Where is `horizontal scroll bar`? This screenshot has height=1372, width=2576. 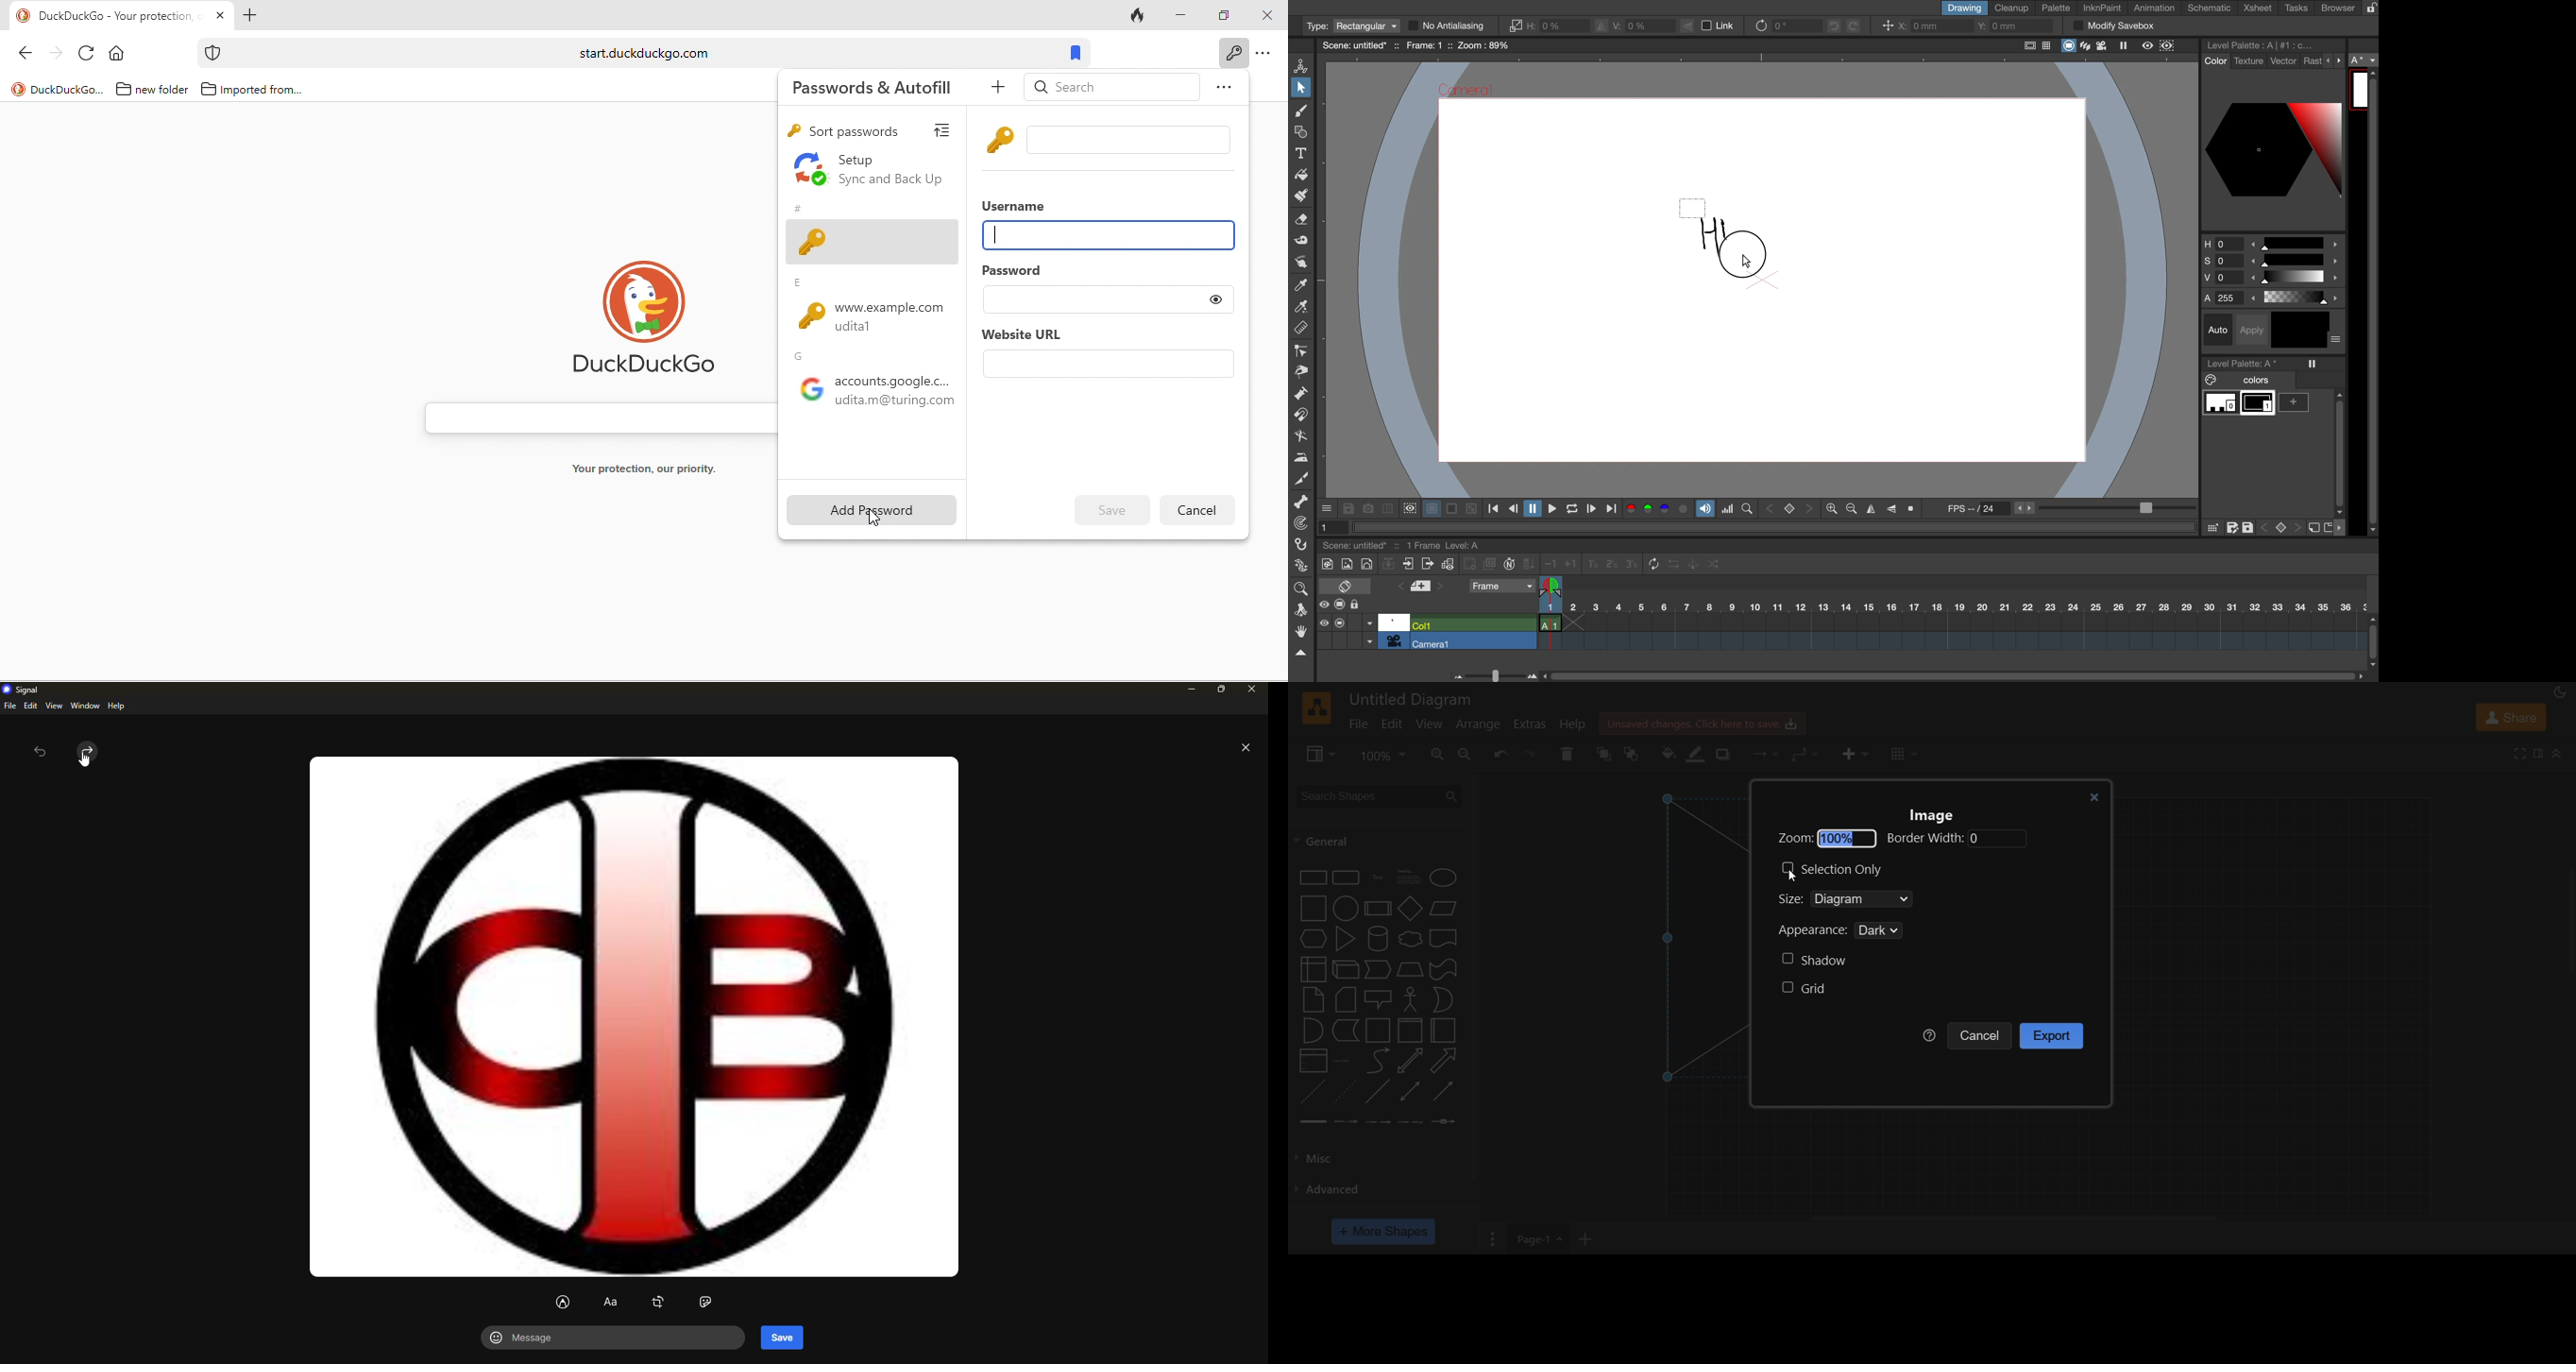
horizontal scroll bar is located at coordinates (1949, 672).